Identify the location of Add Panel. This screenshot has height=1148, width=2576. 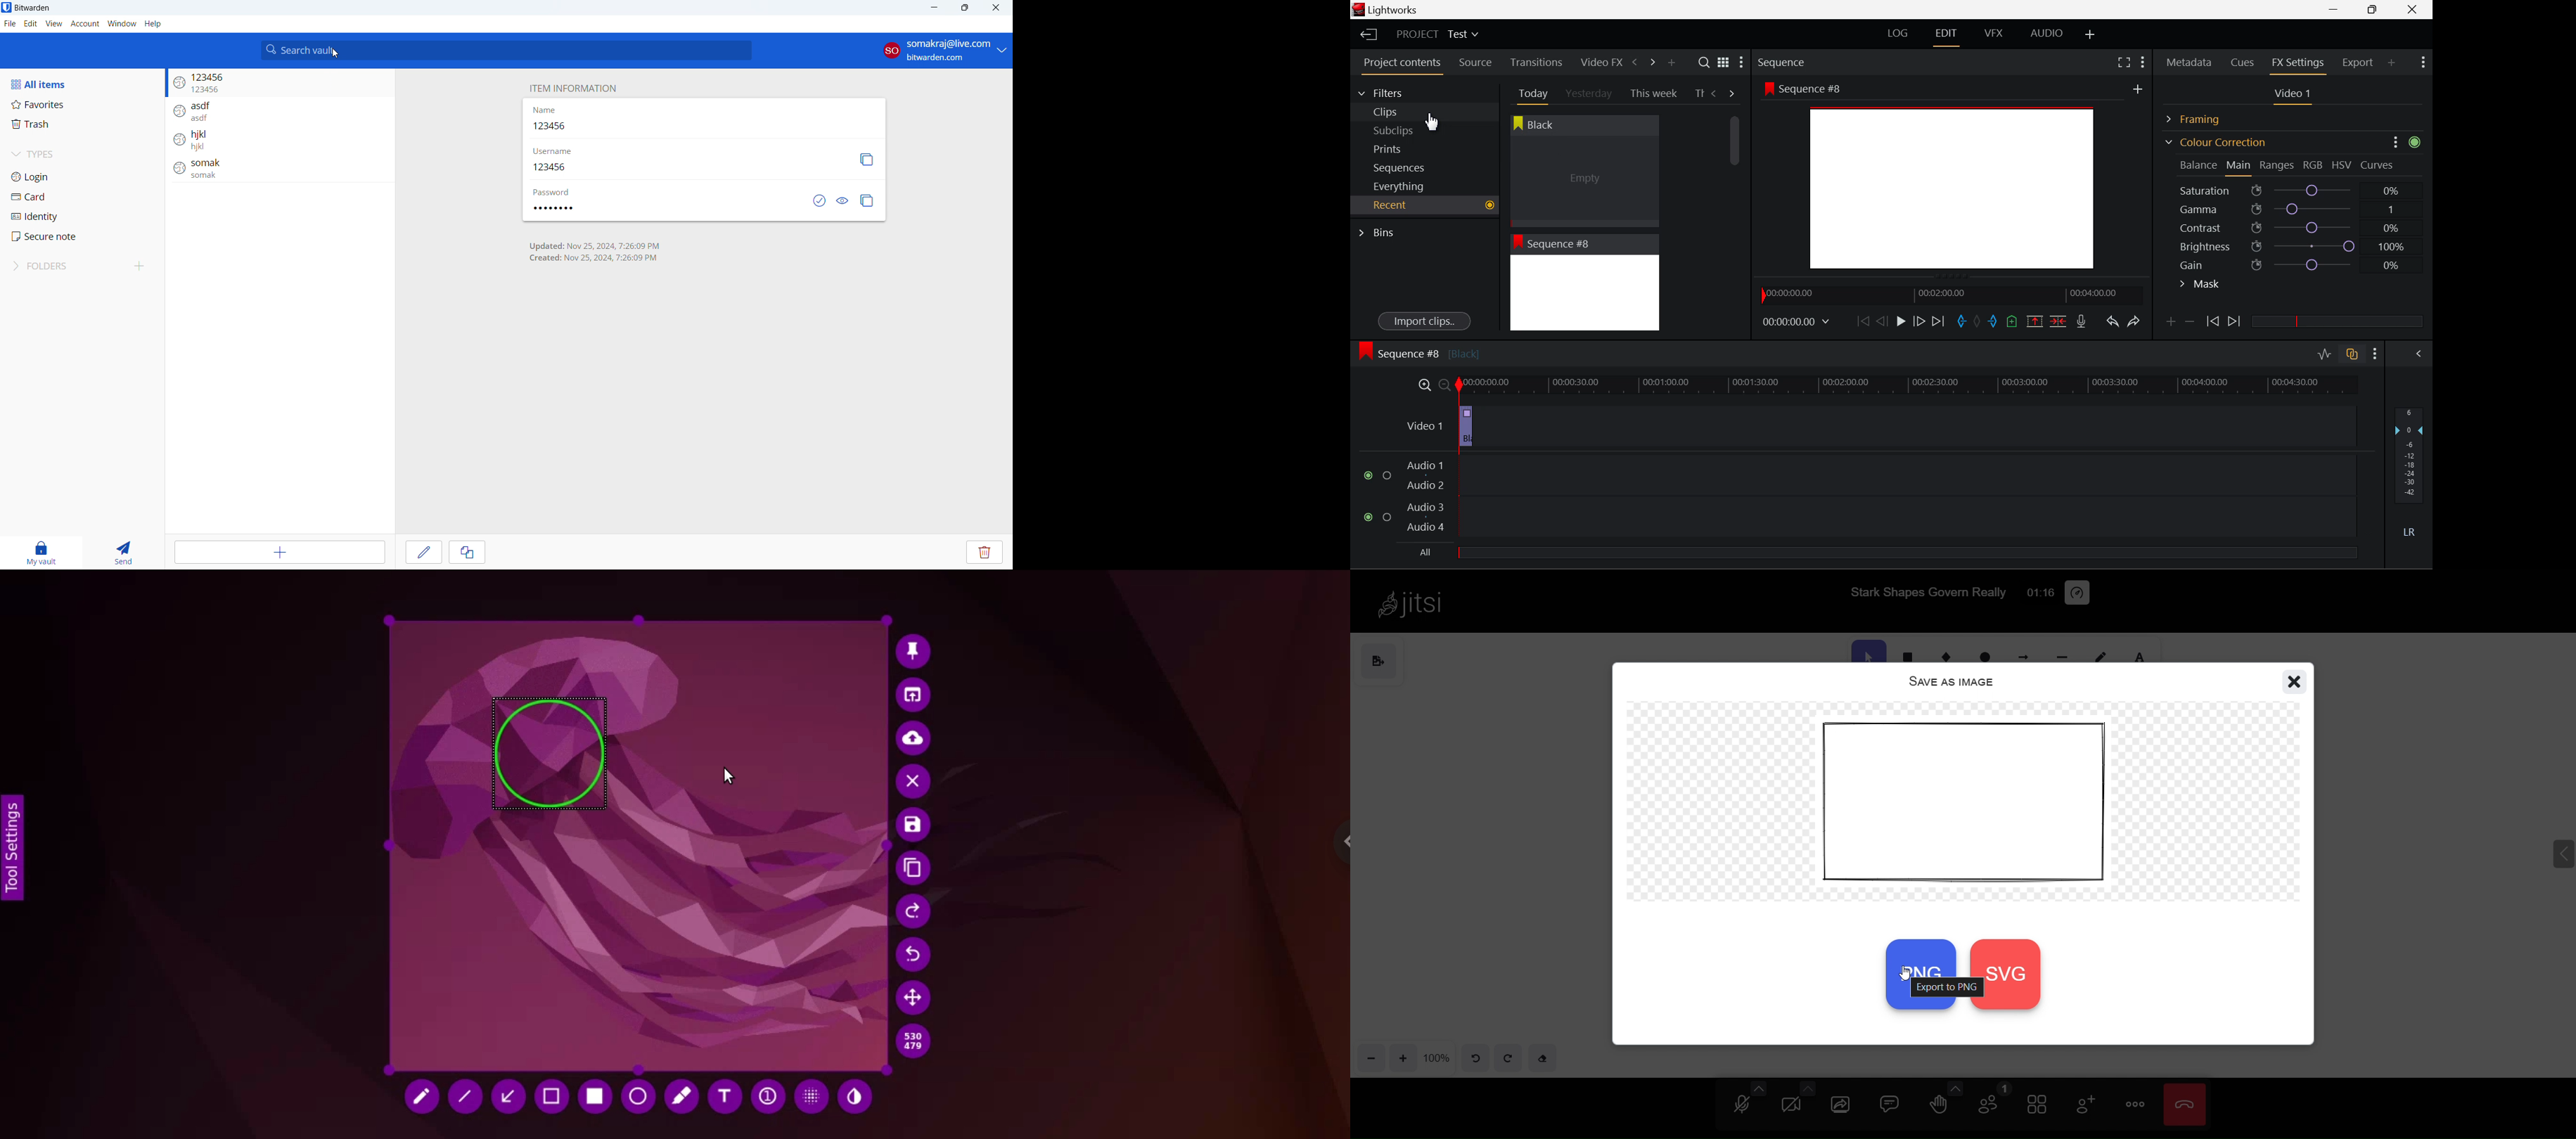
(1671, 63).